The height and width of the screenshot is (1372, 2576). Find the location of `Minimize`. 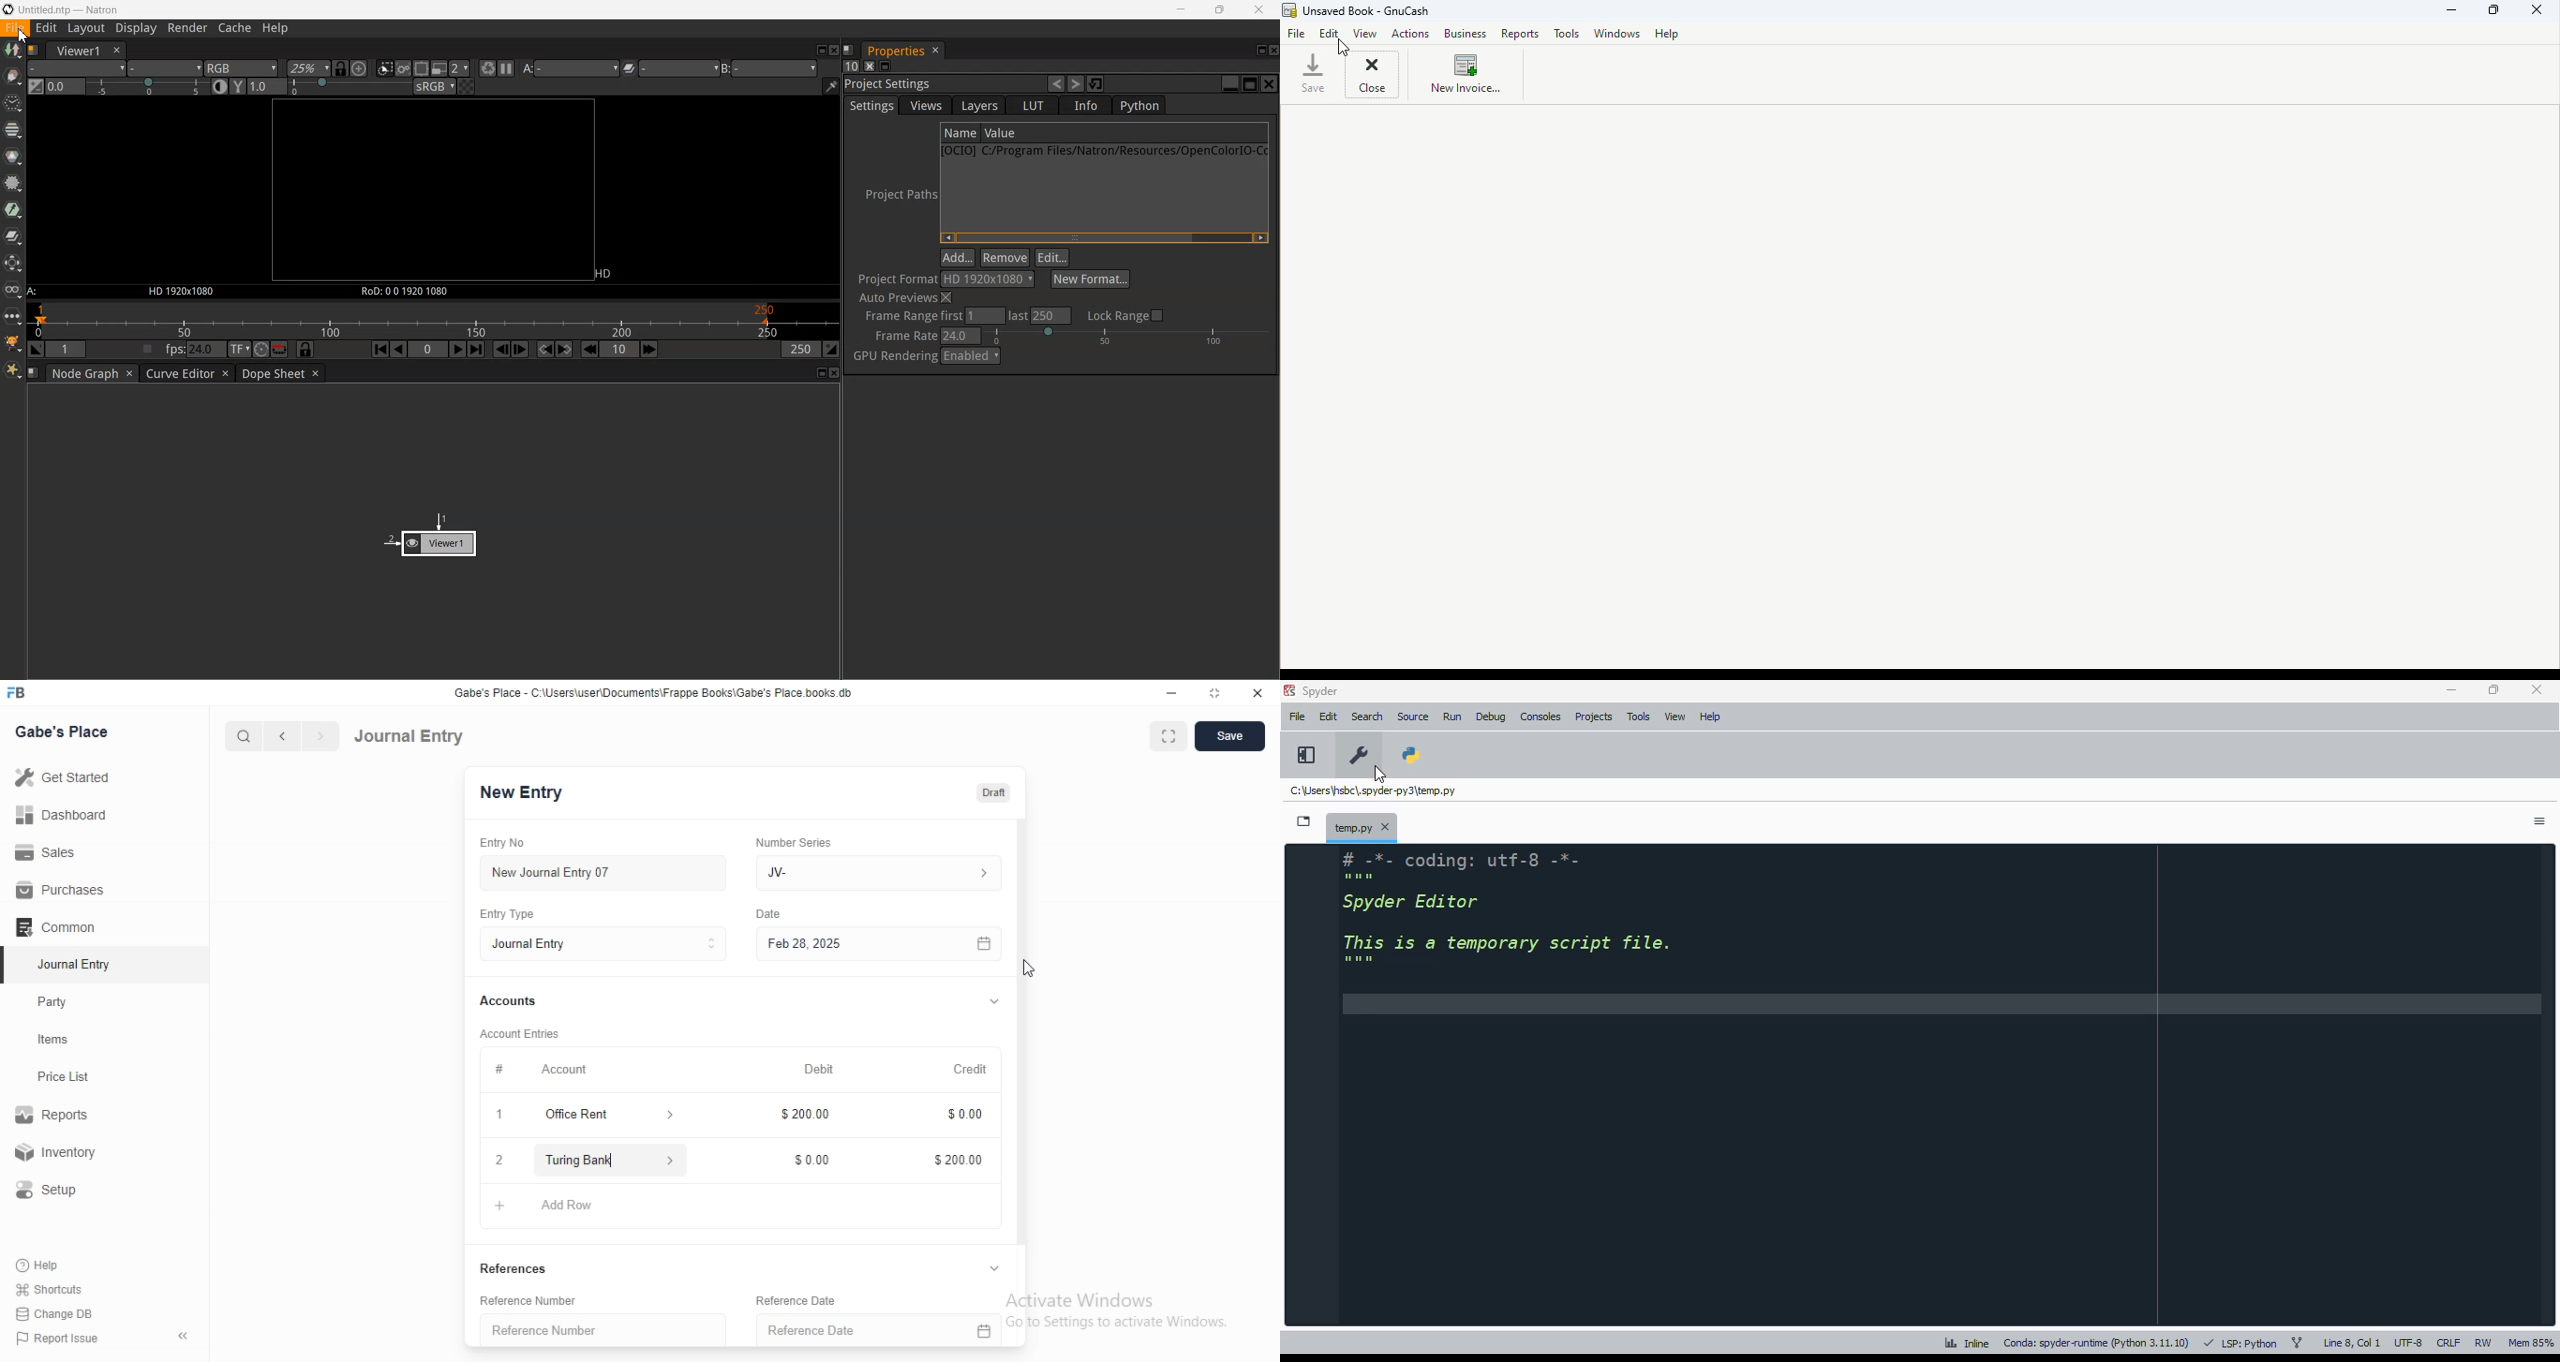

Minimize is located at coordinates (2452, 13).